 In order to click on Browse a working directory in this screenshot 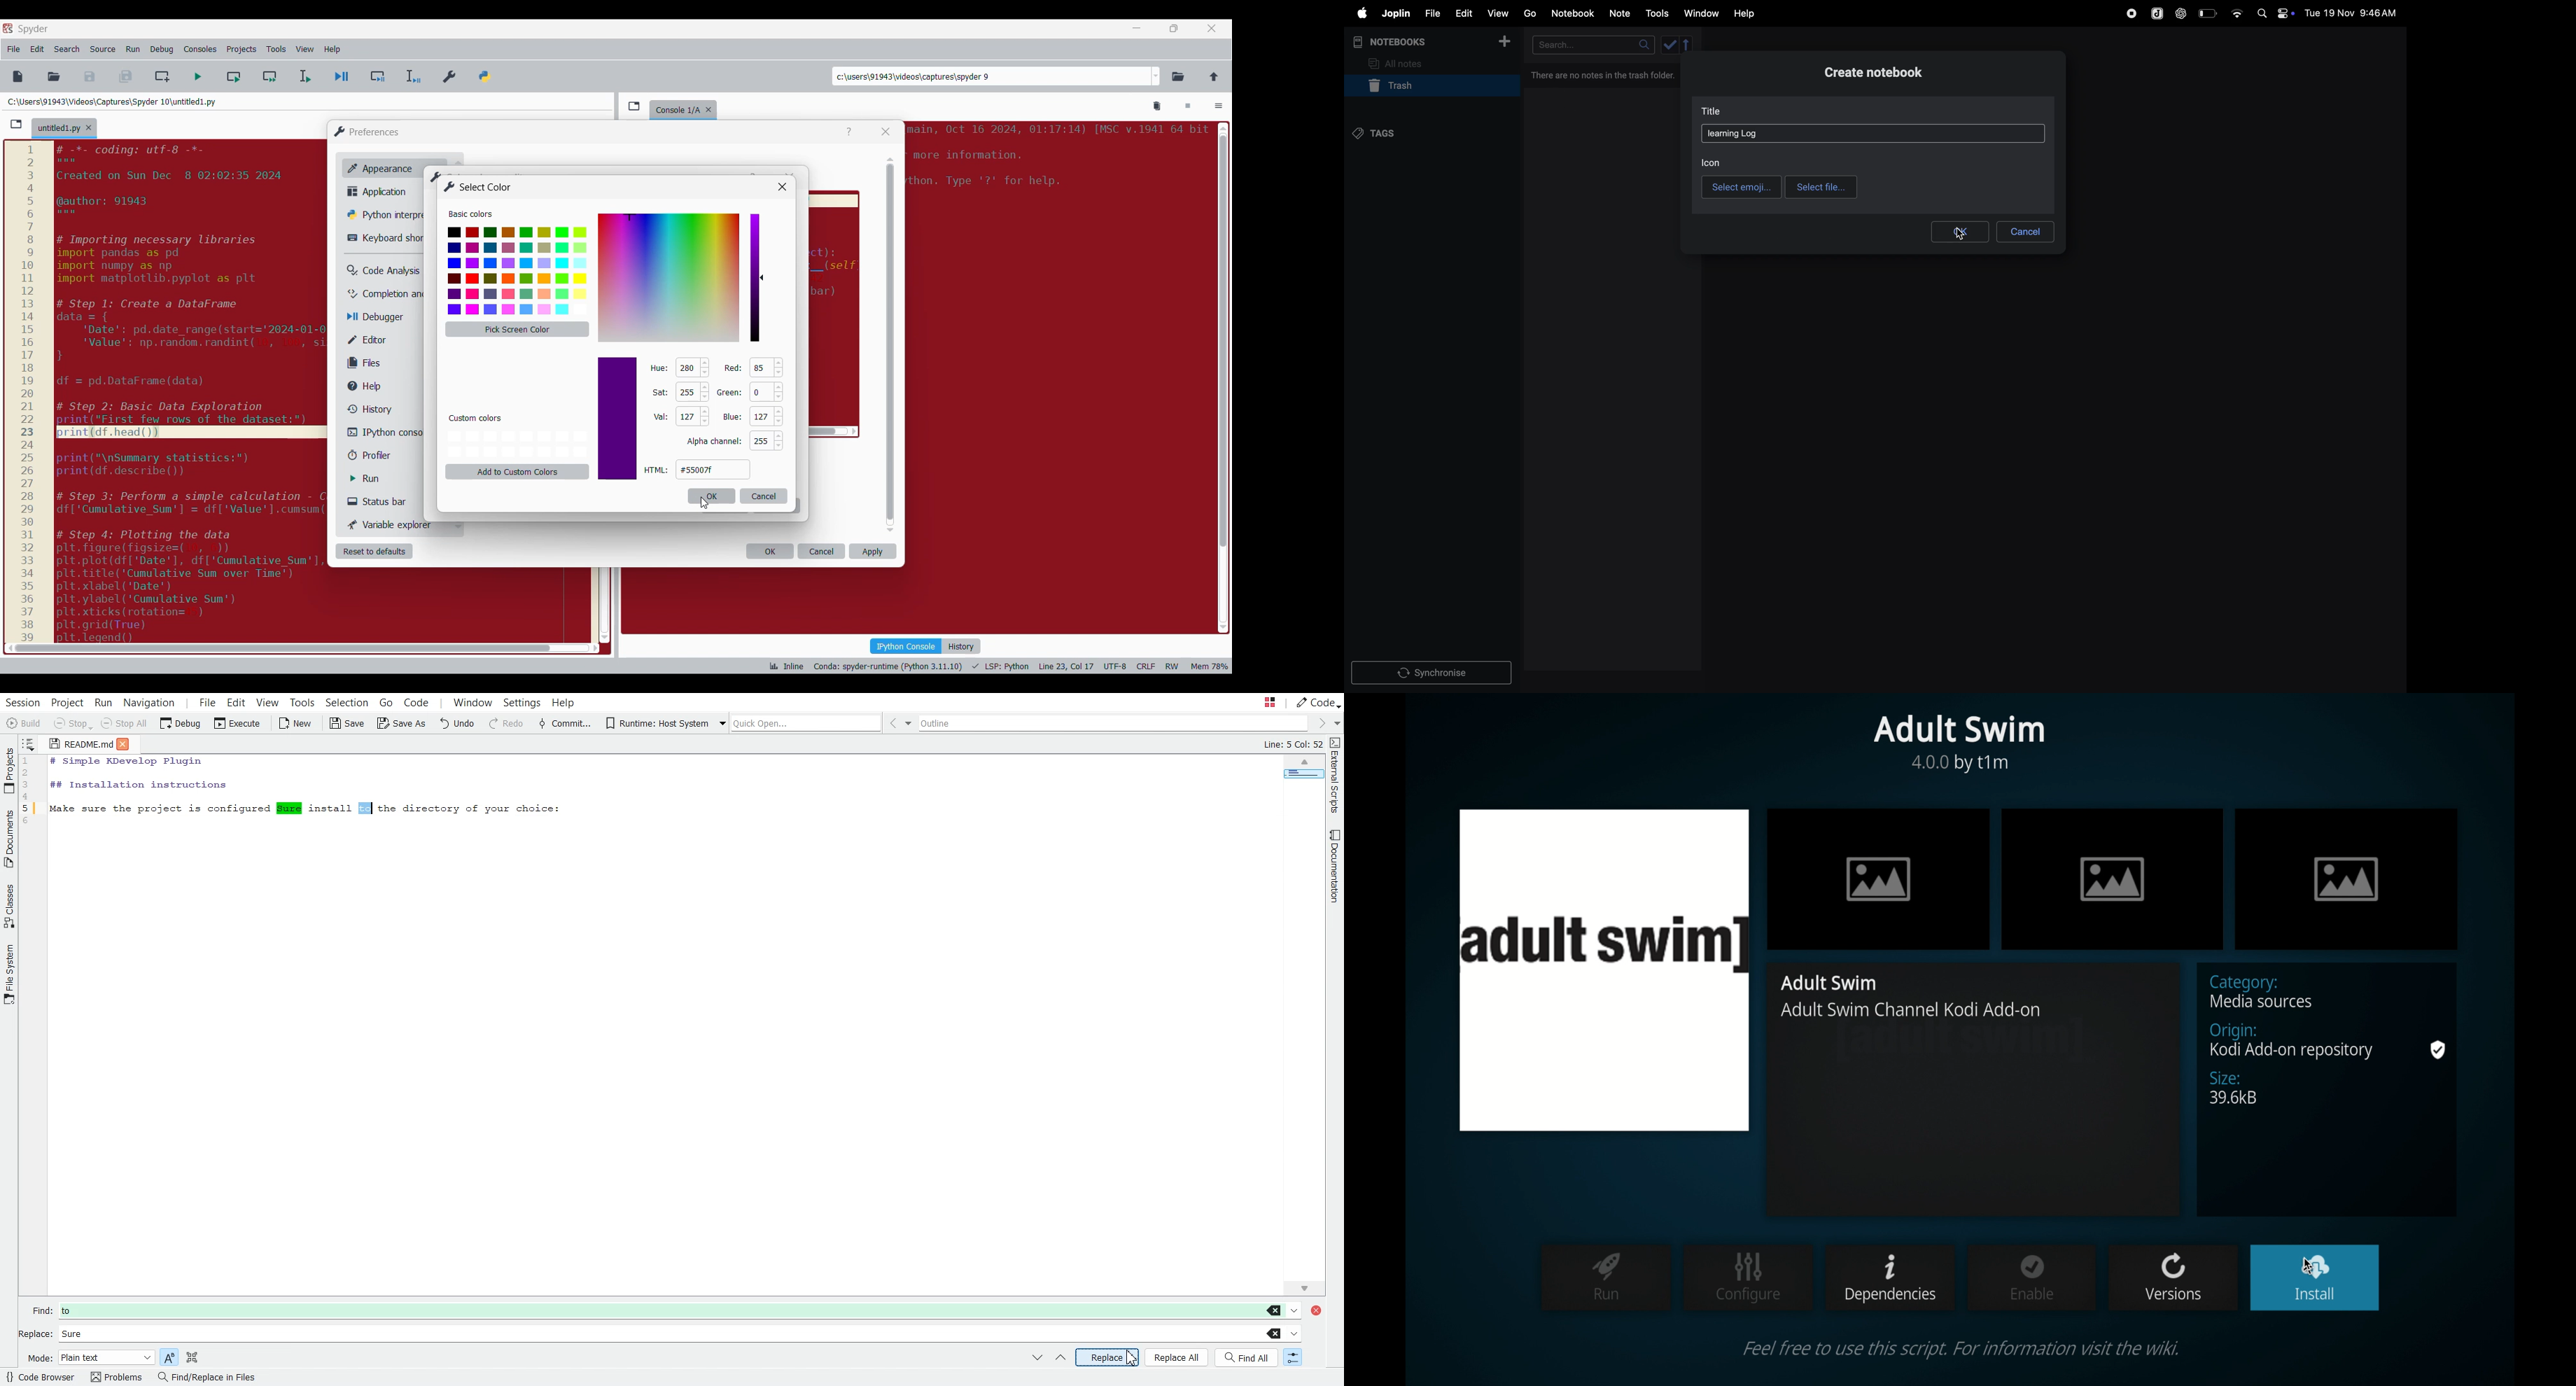, I will do `click(1178, 76)`.